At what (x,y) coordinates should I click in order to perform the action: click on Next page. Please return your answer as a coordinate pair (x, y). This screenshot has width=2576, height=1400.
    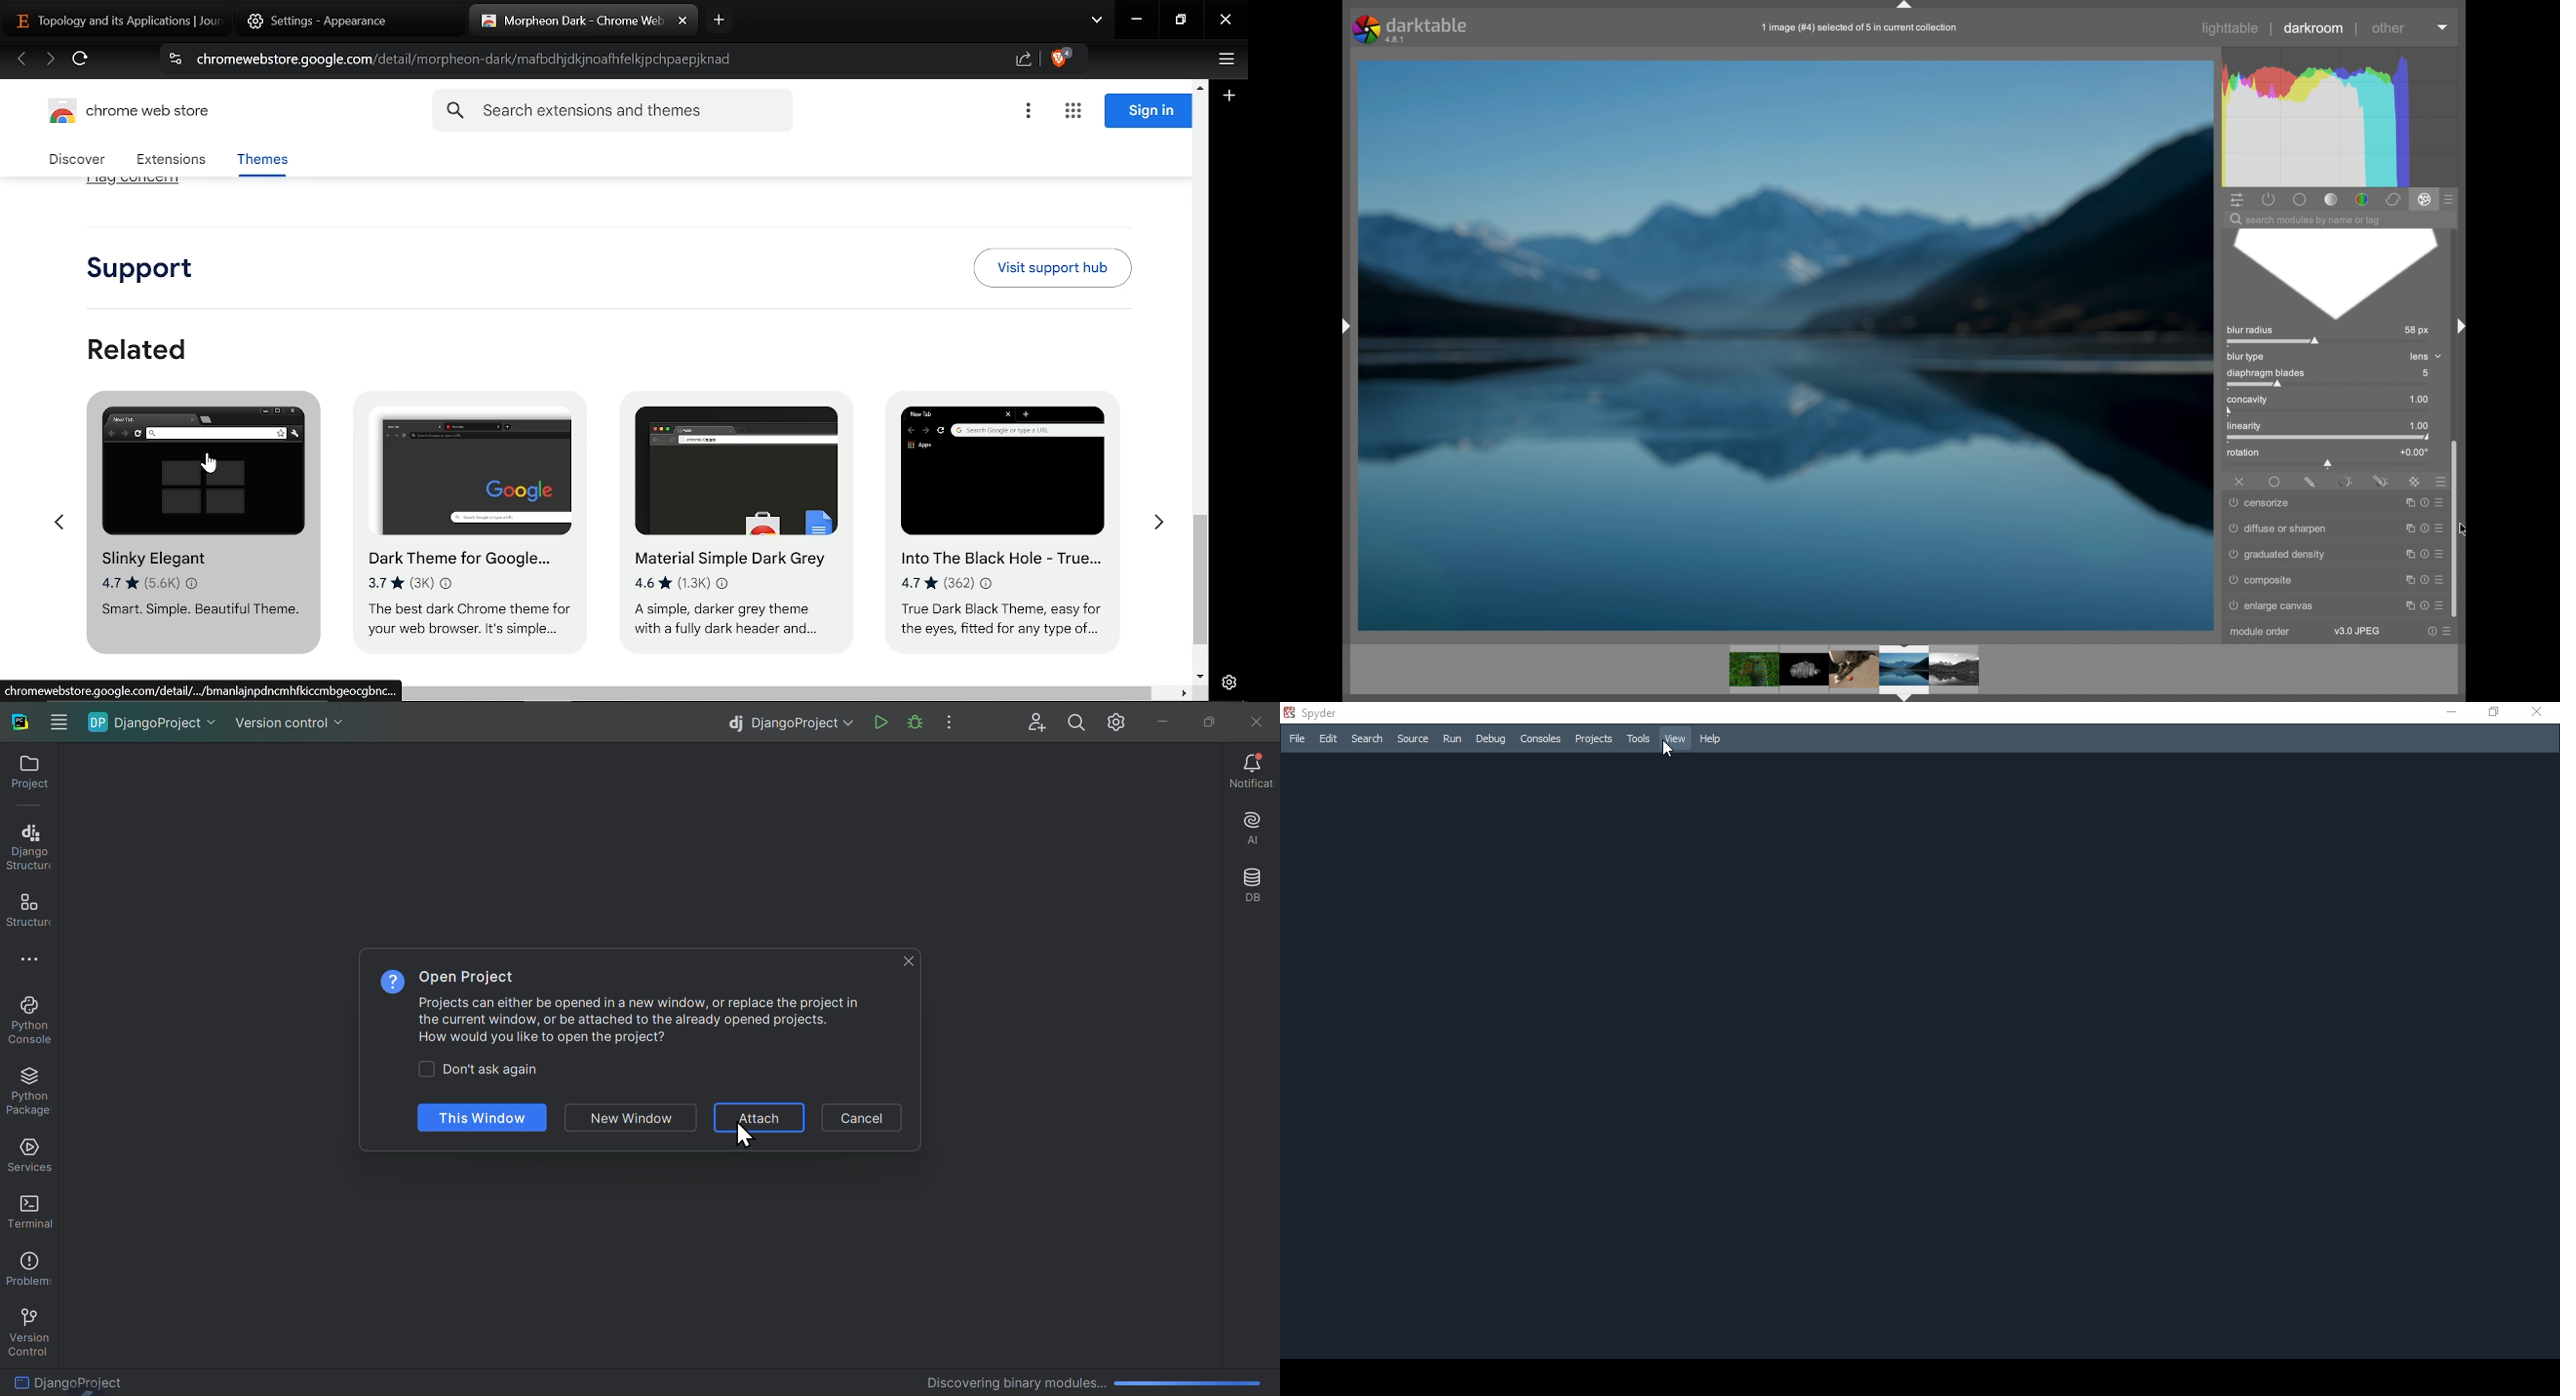
    Looking at the image, I should click on (50, 60).